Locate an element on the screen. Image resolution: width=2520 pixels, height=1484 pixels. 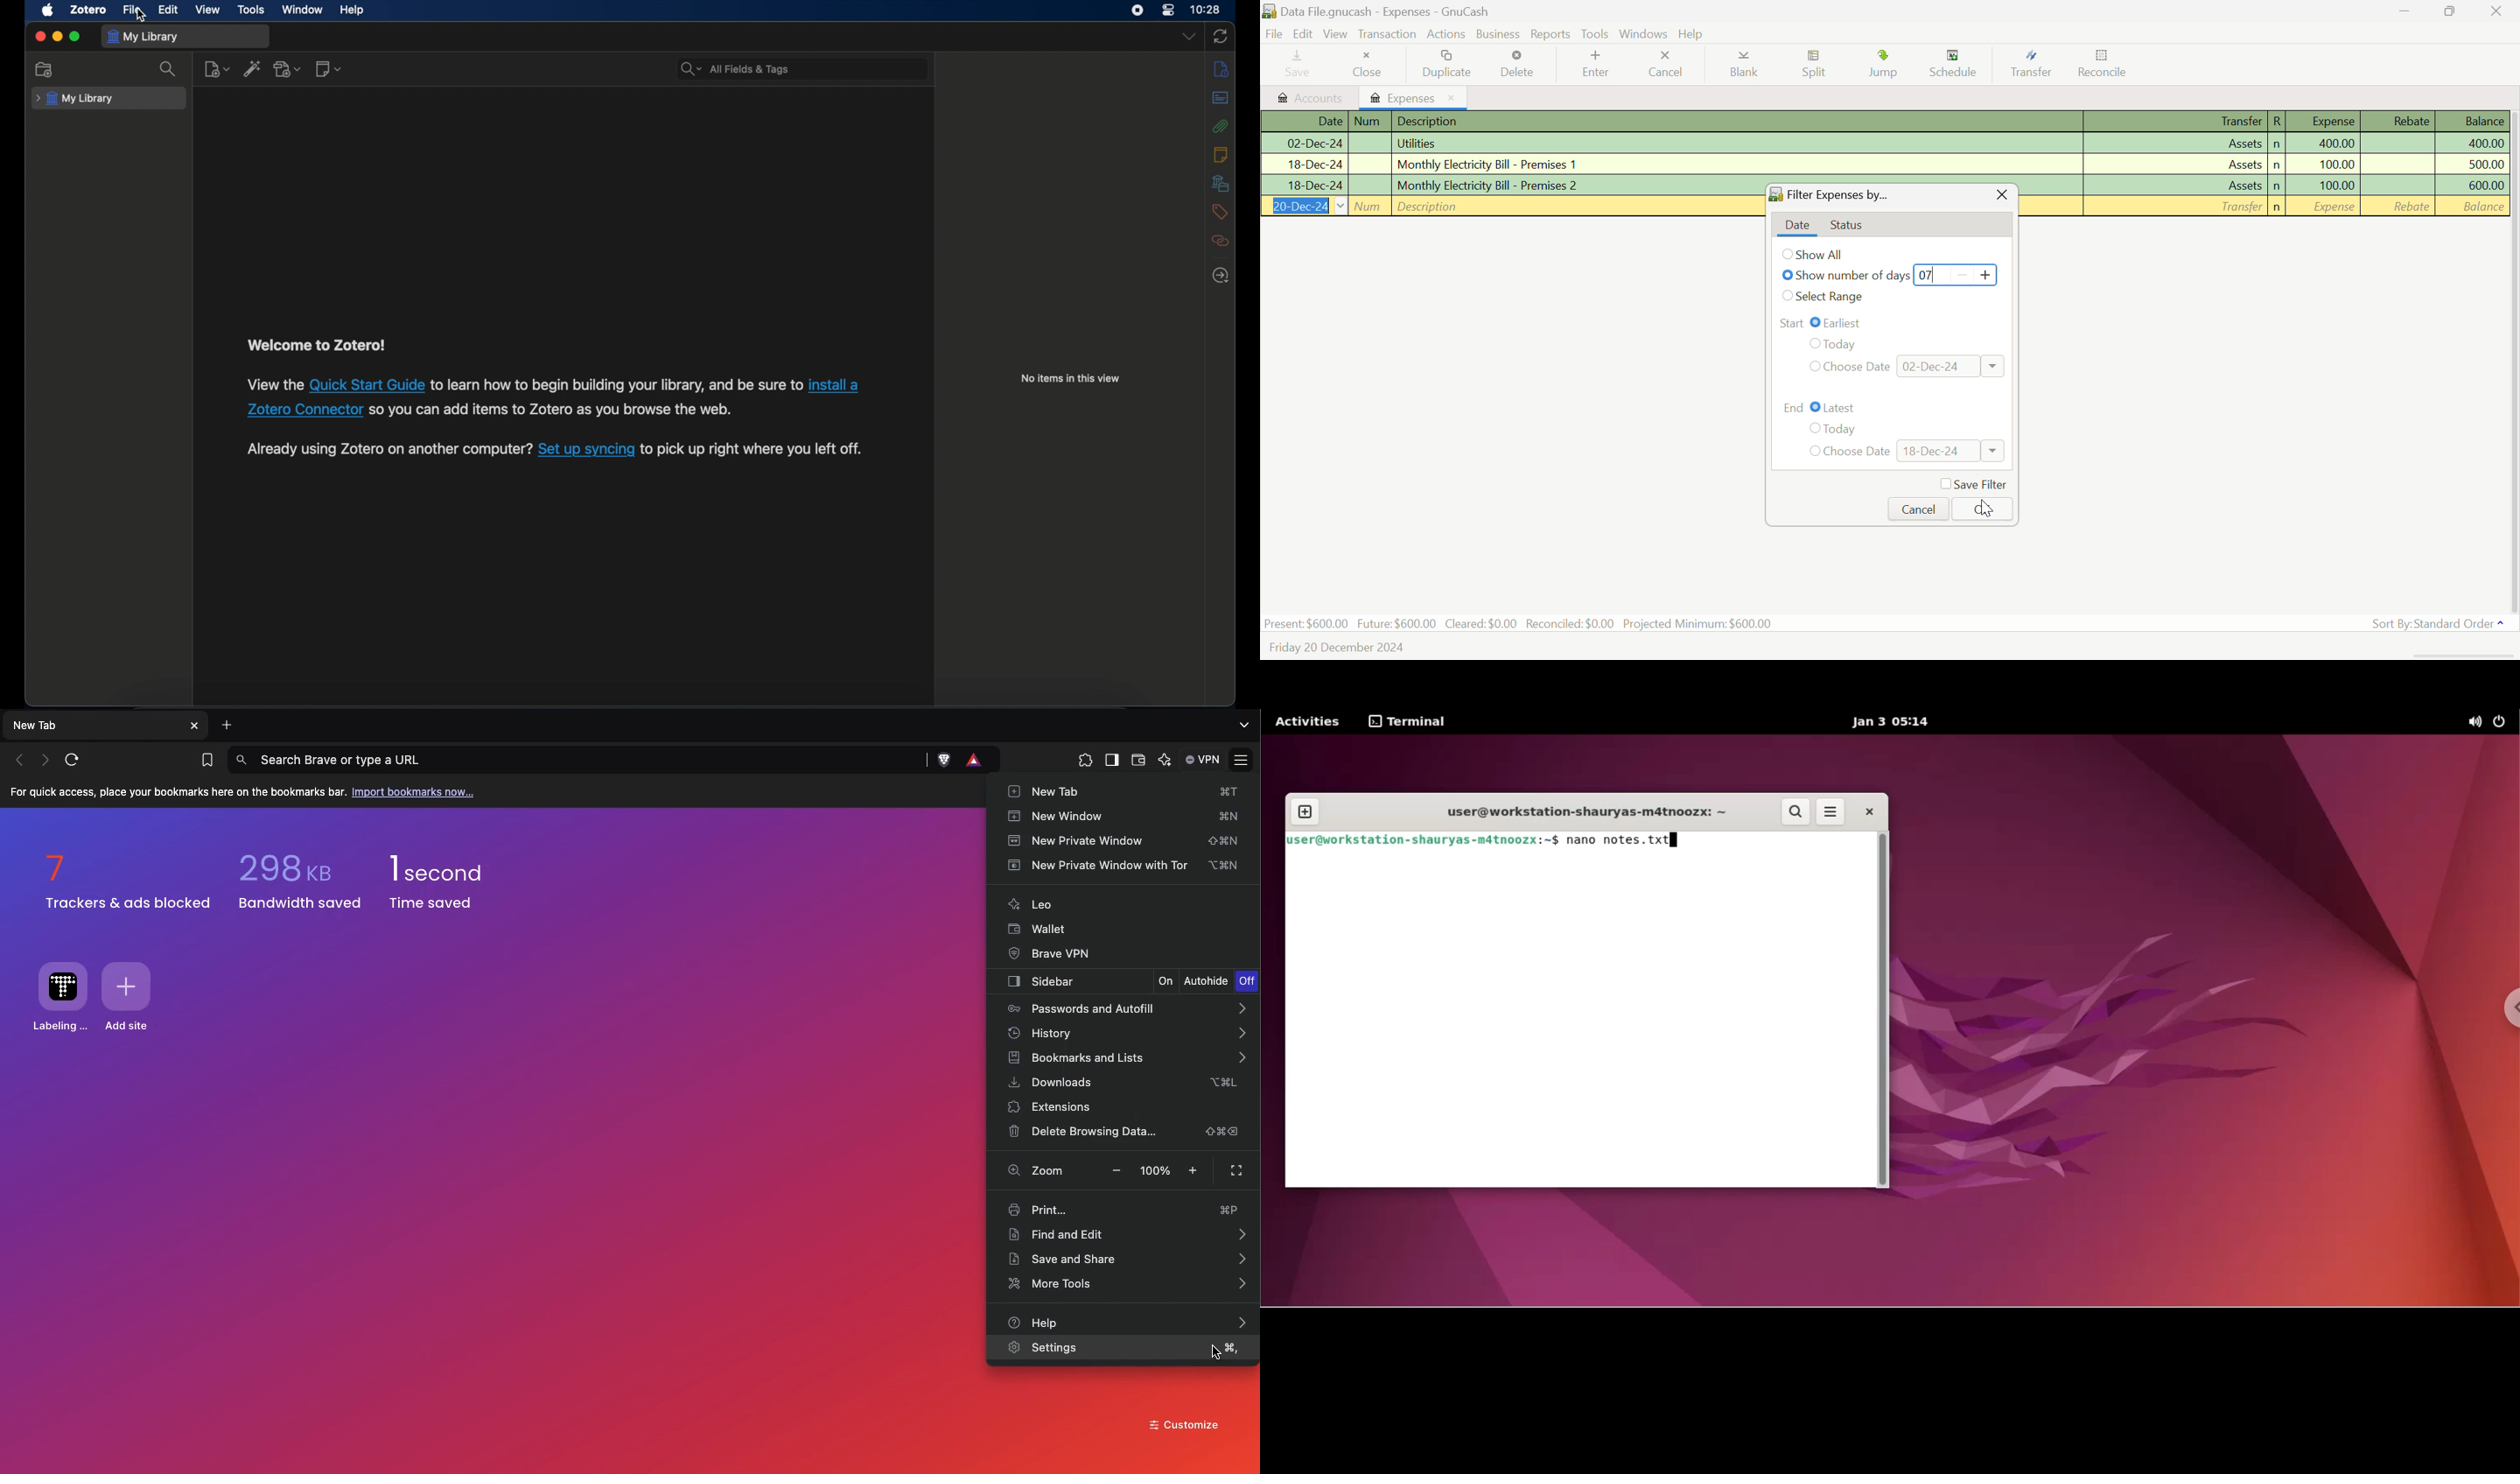
sync is located at coordinates (1221, 37).